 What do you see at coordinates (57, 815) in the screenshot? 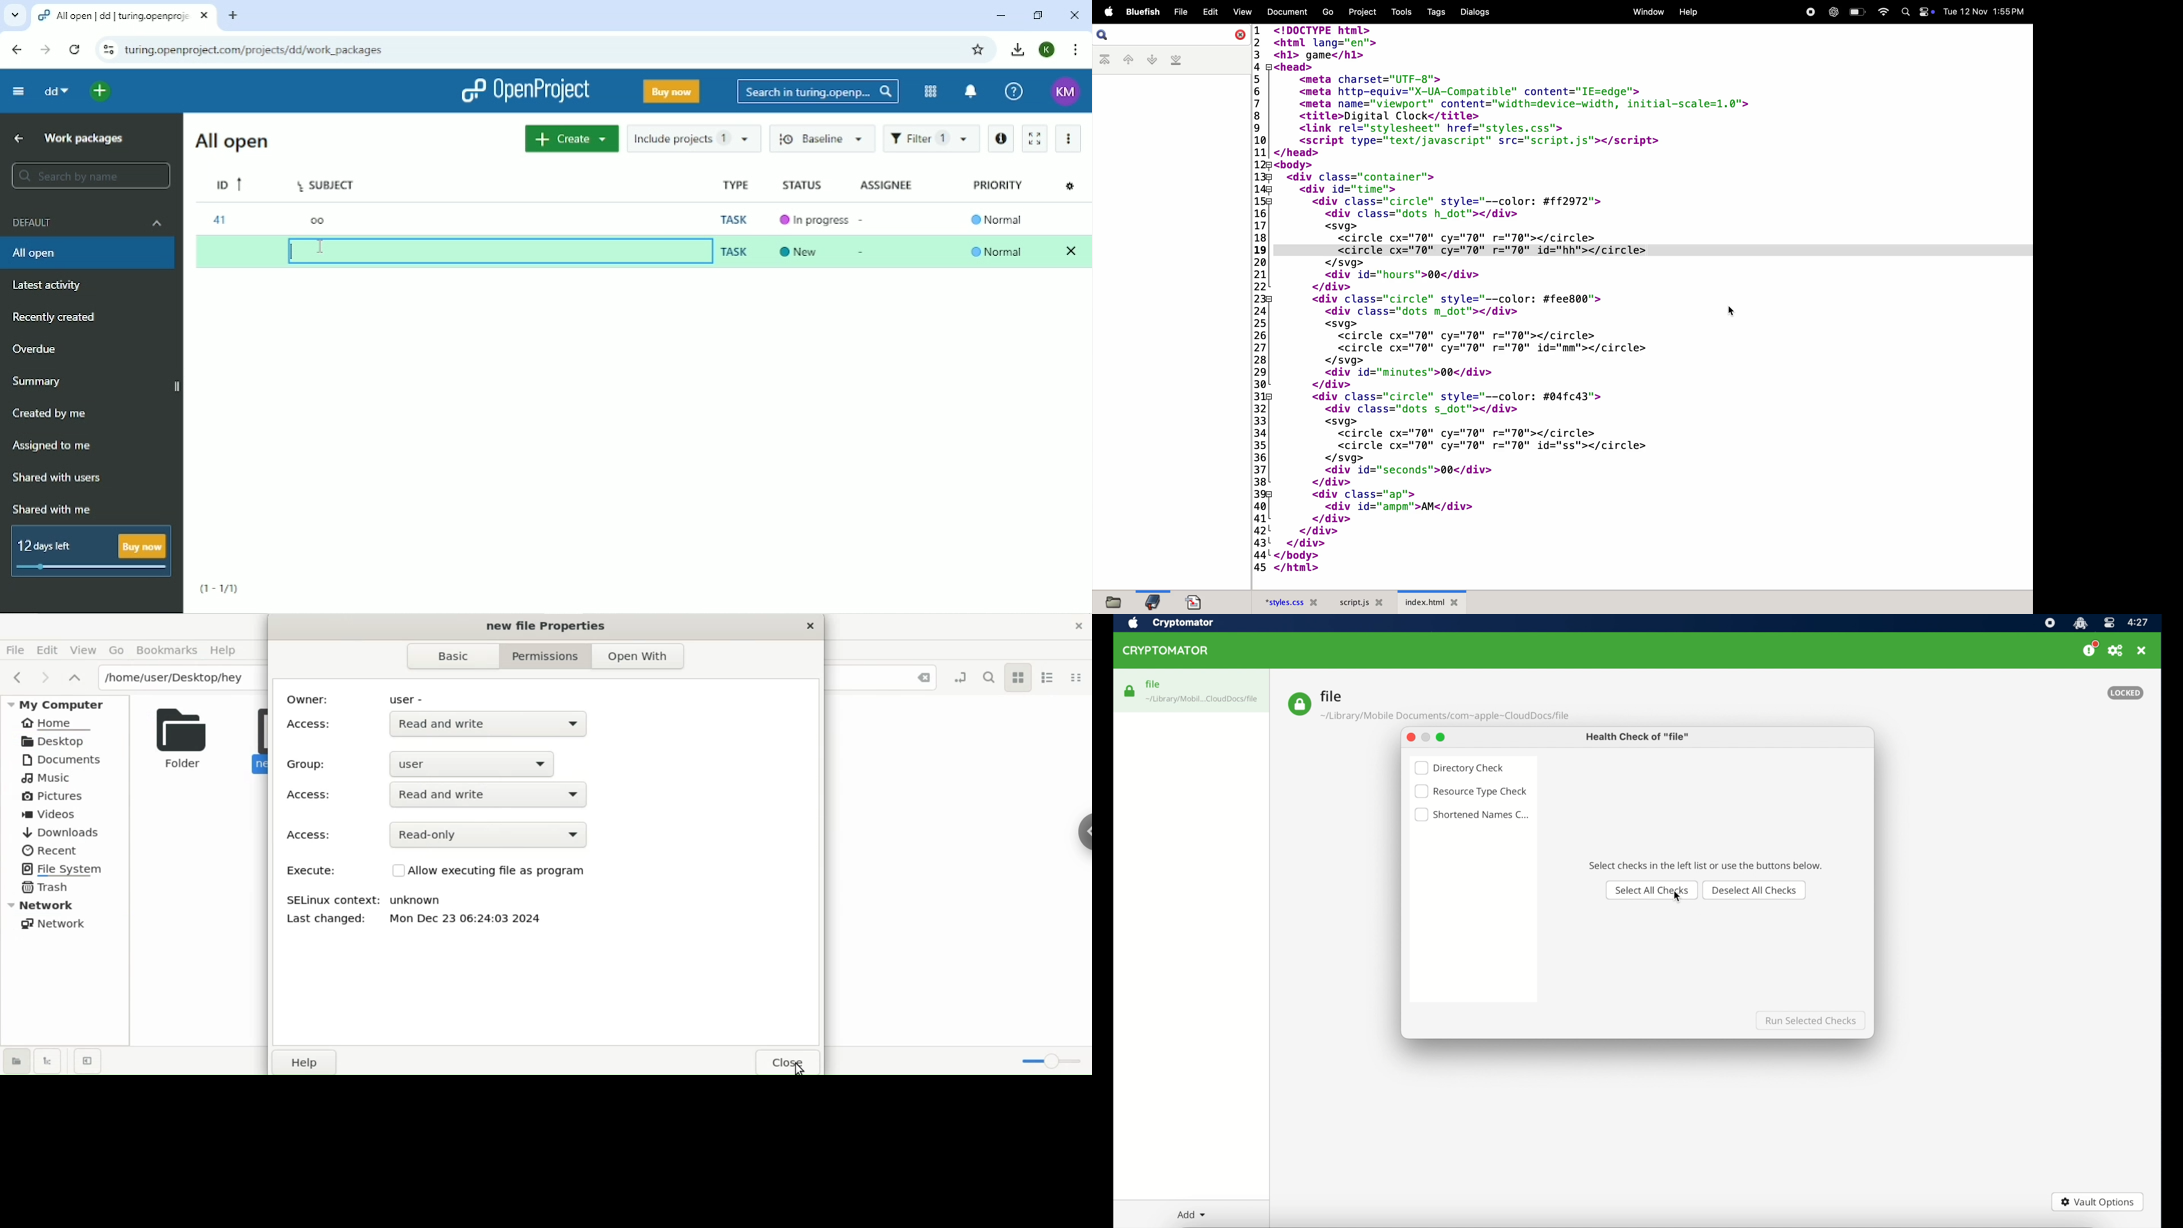
I see `Videos` at bounding box center [57, 815].